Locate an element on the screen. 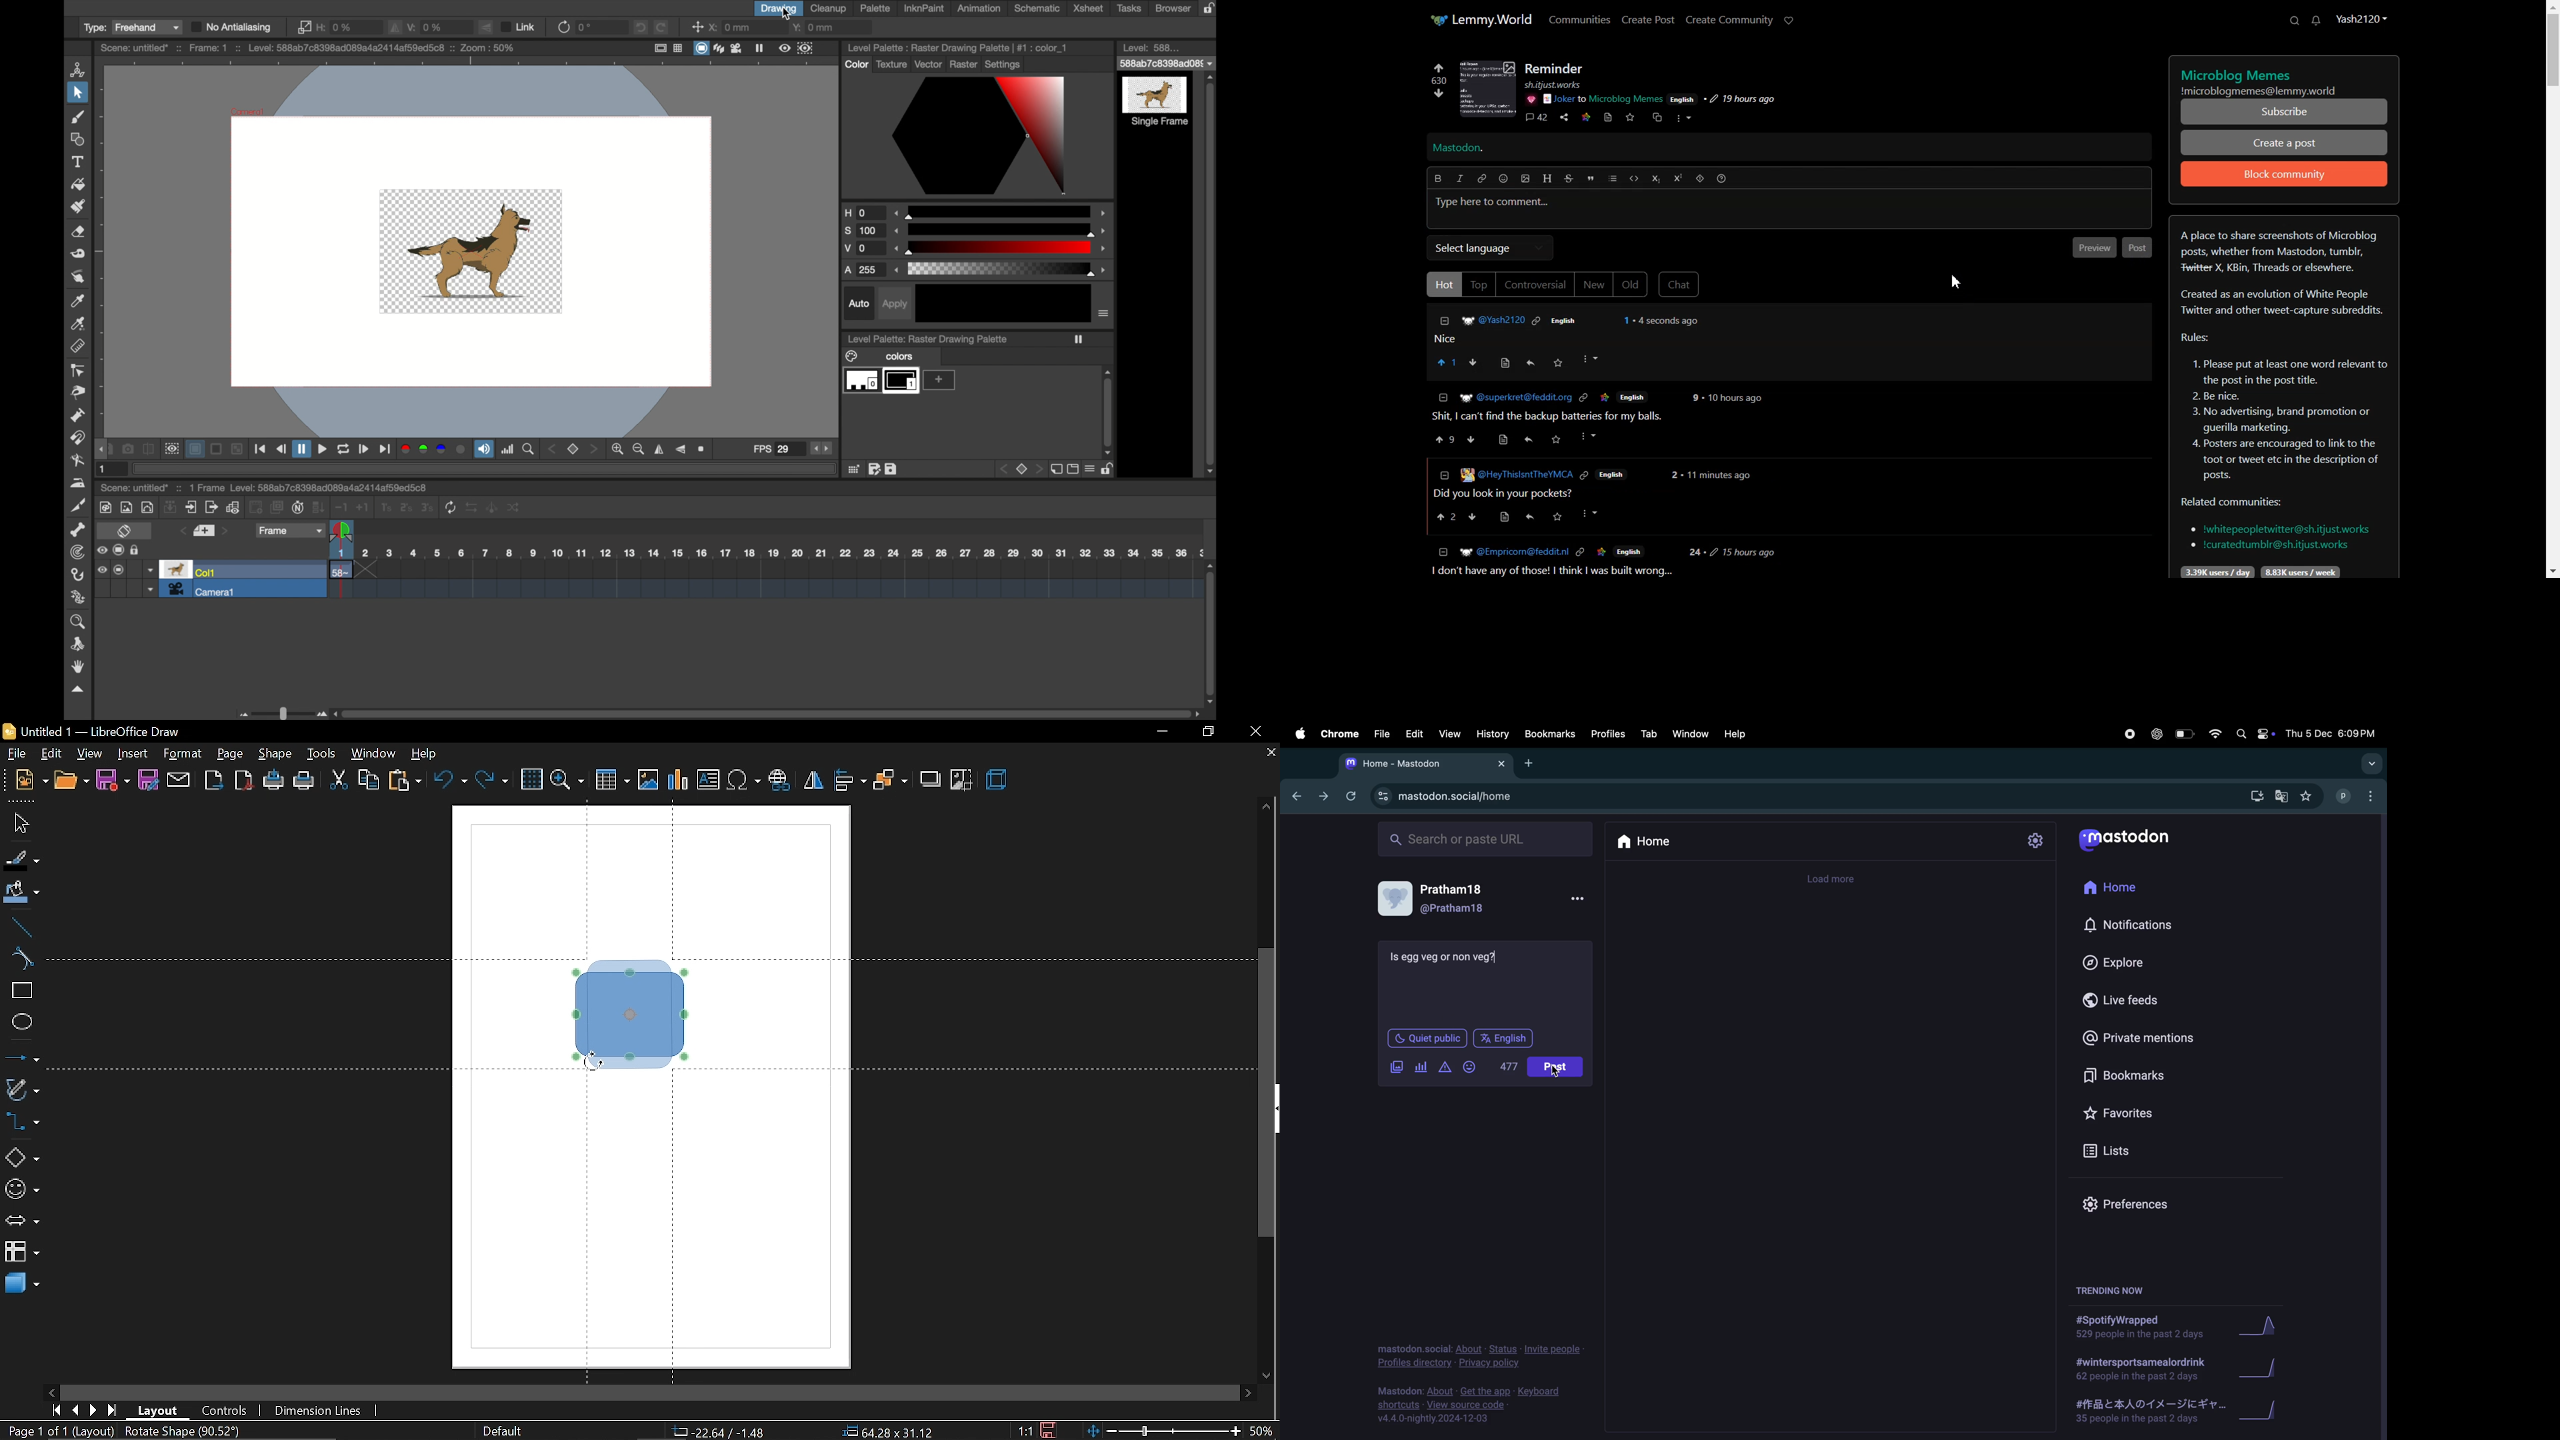  Chat is located at coordinates (1679, 285).